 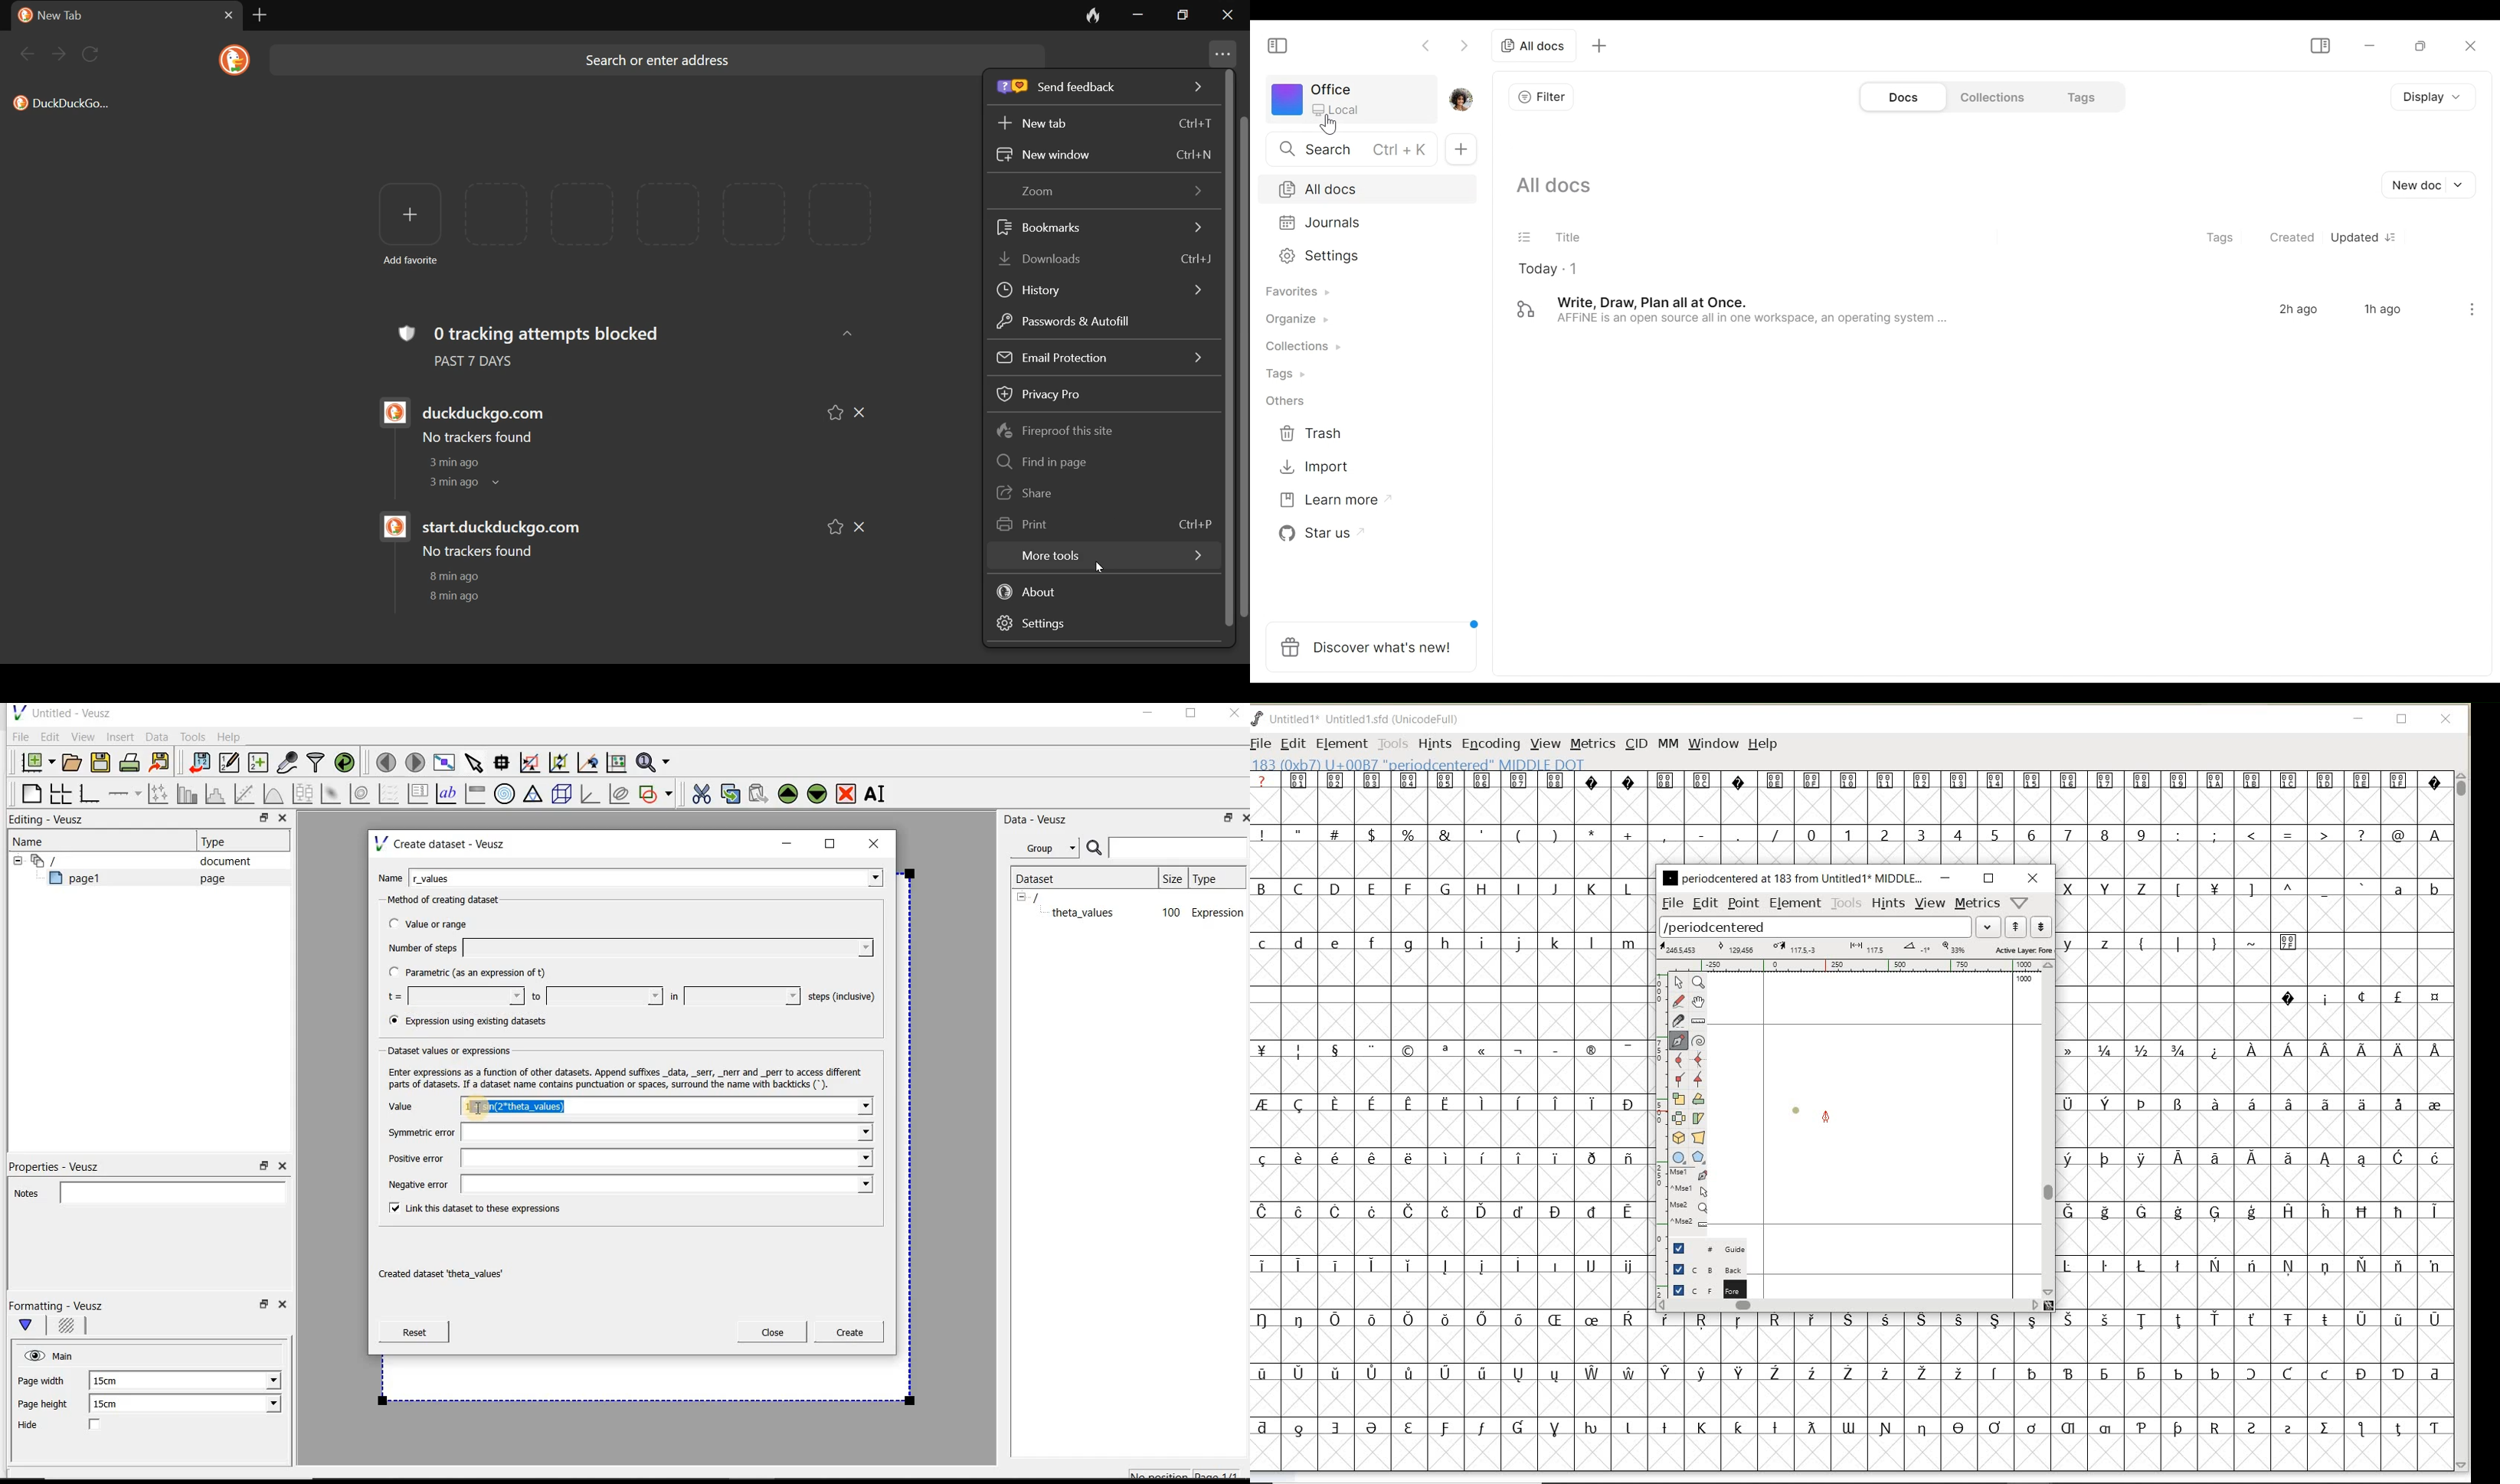 I want to click on Others, so click(x=1283, y=400).